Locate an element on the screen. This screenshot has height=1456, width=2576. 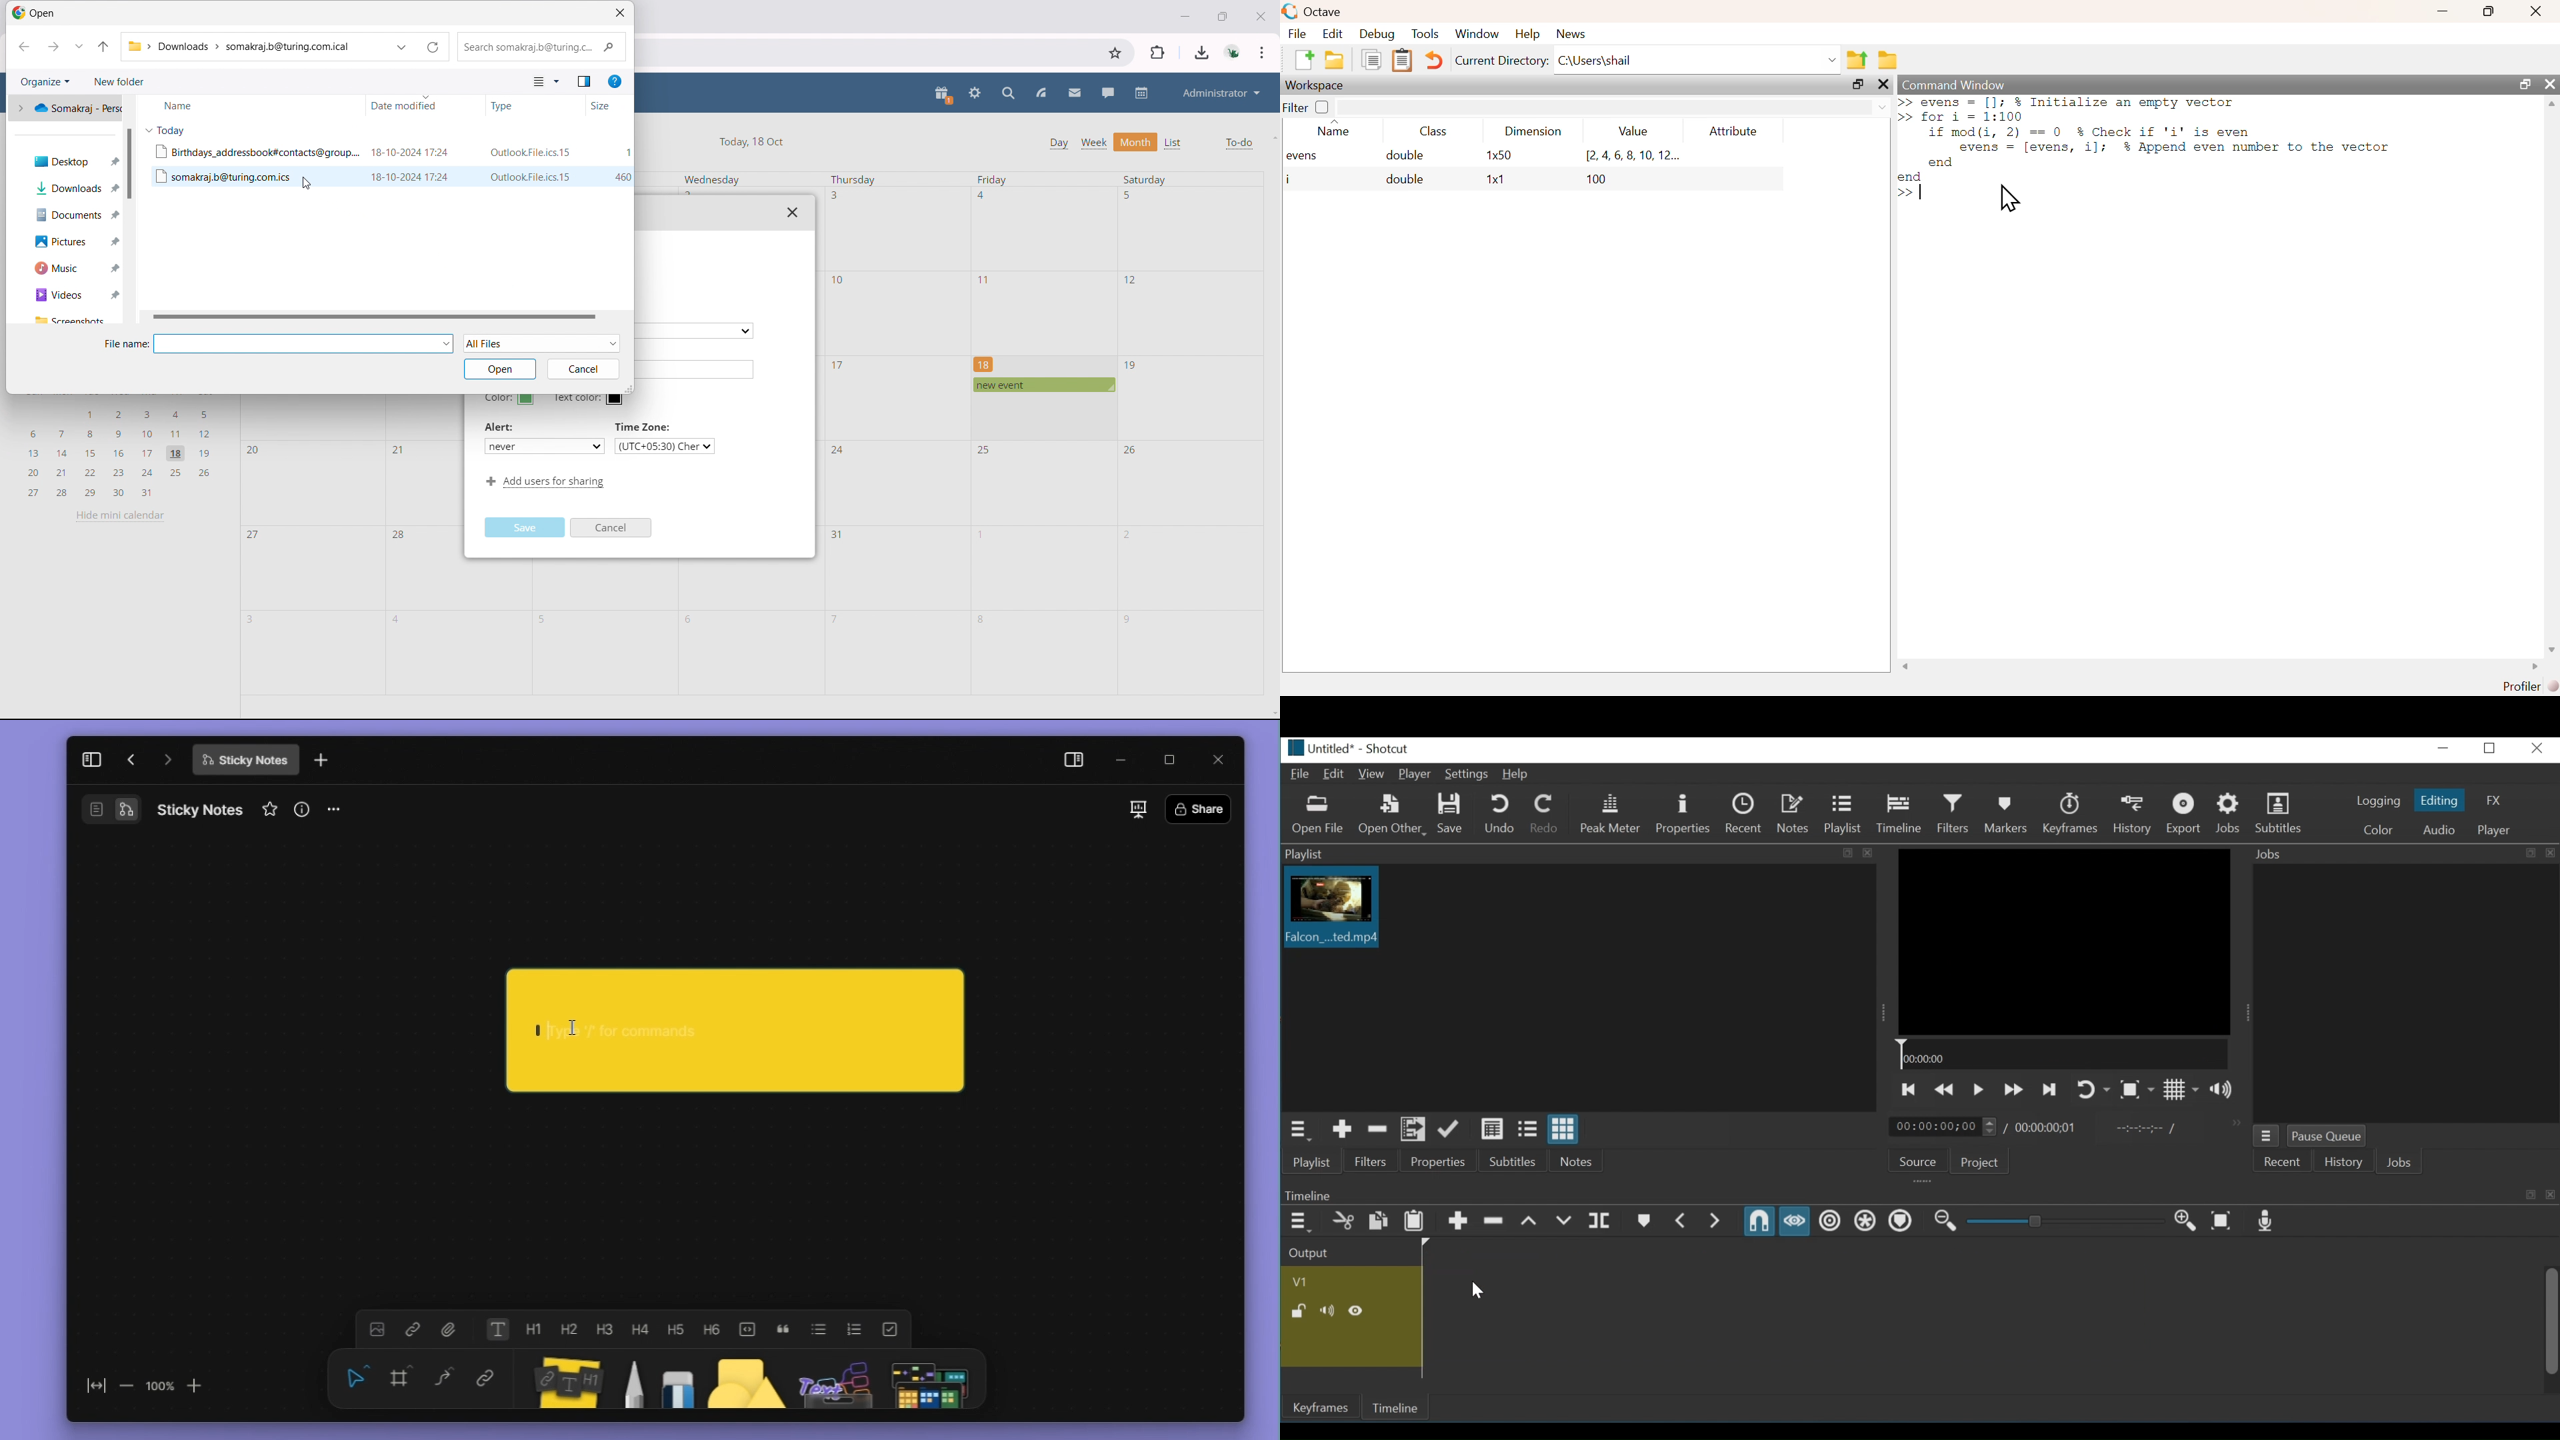
Adjust Zoom timeline is located at coordinates (2063, 1221).